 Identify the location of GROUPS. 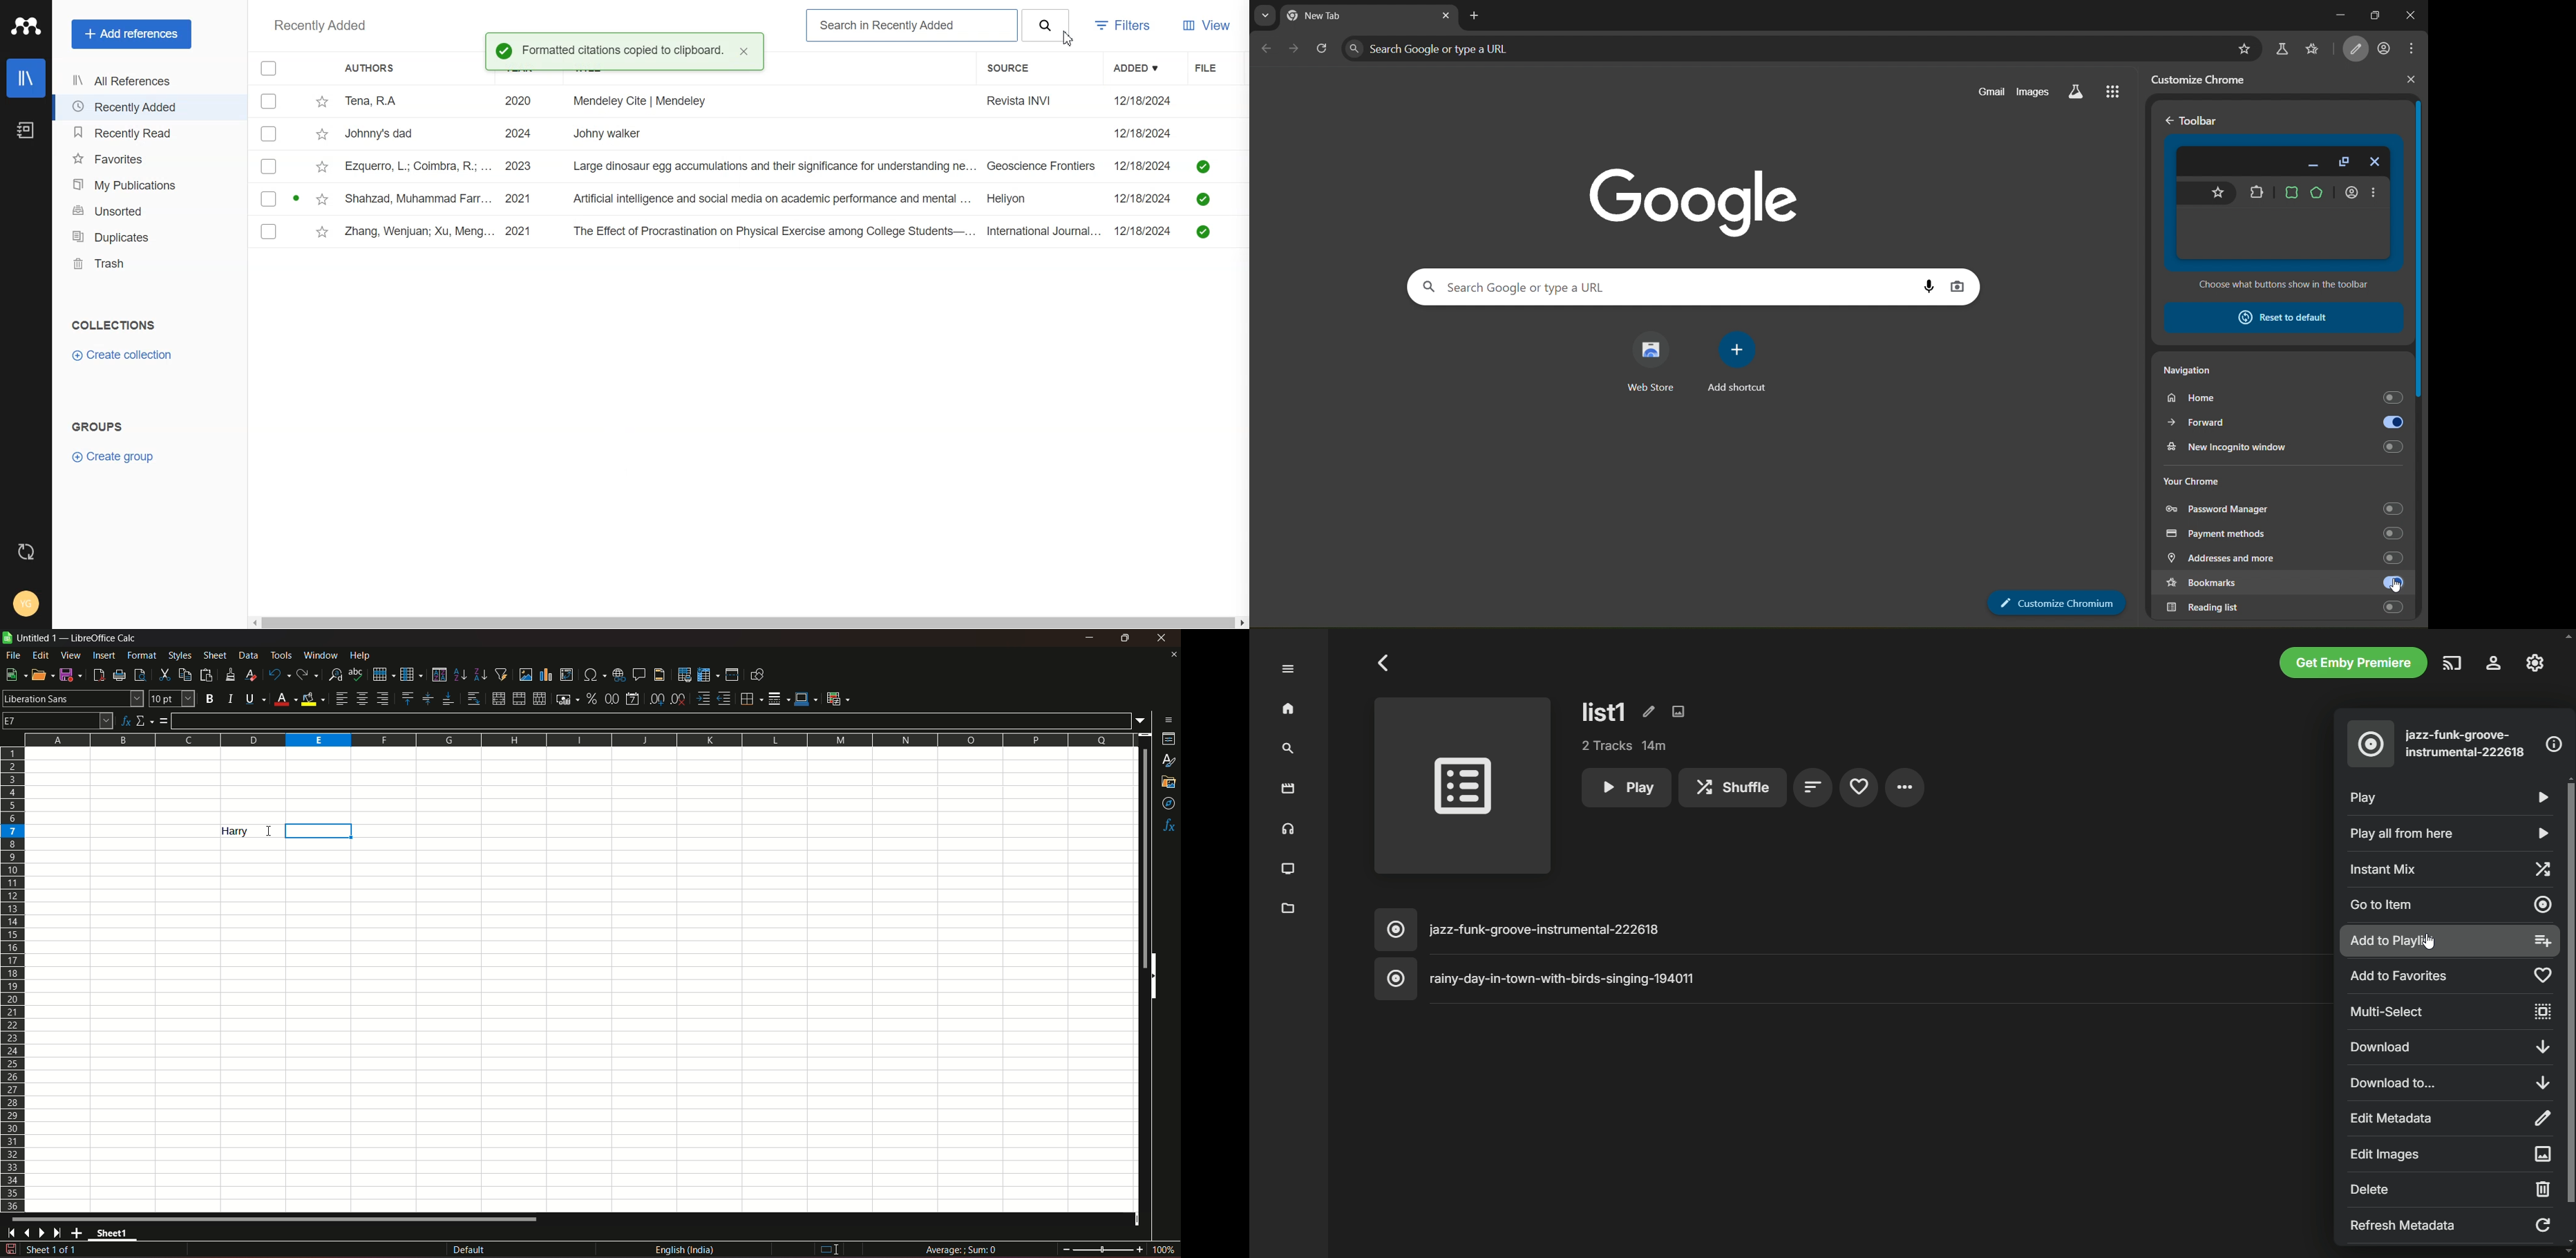
(98, 426).